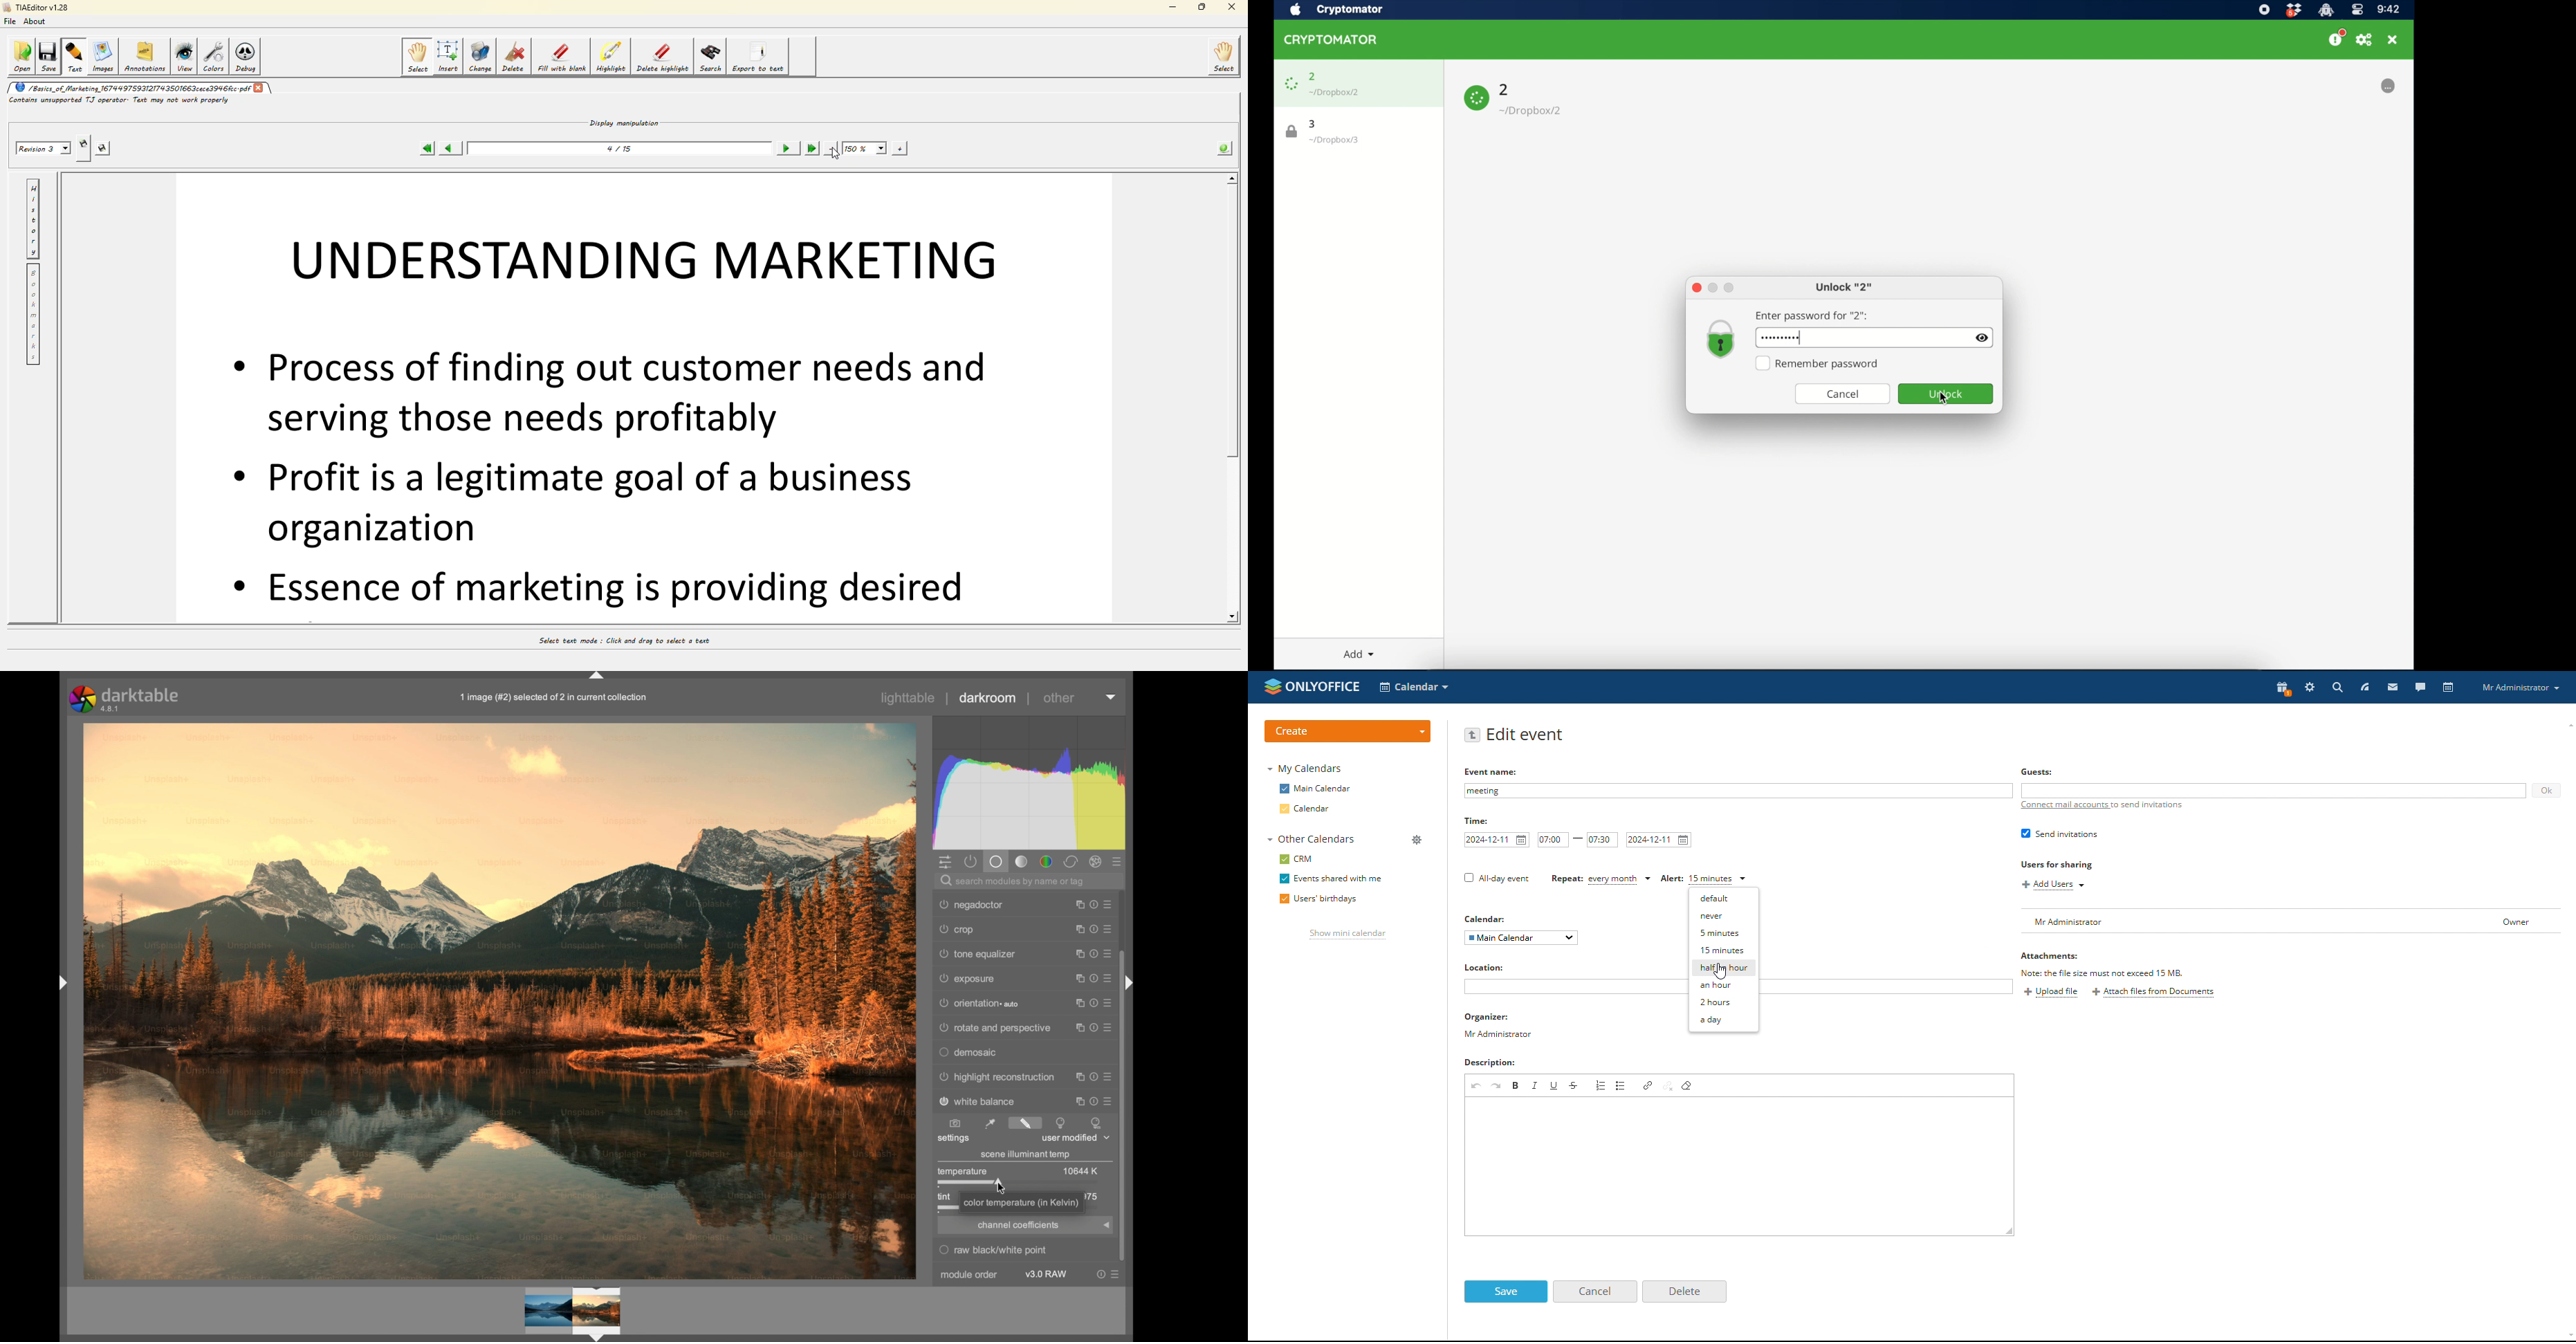 The width and height of the screenshot is (2576, 1344). I want to click on presets, so click(1111, 1100).